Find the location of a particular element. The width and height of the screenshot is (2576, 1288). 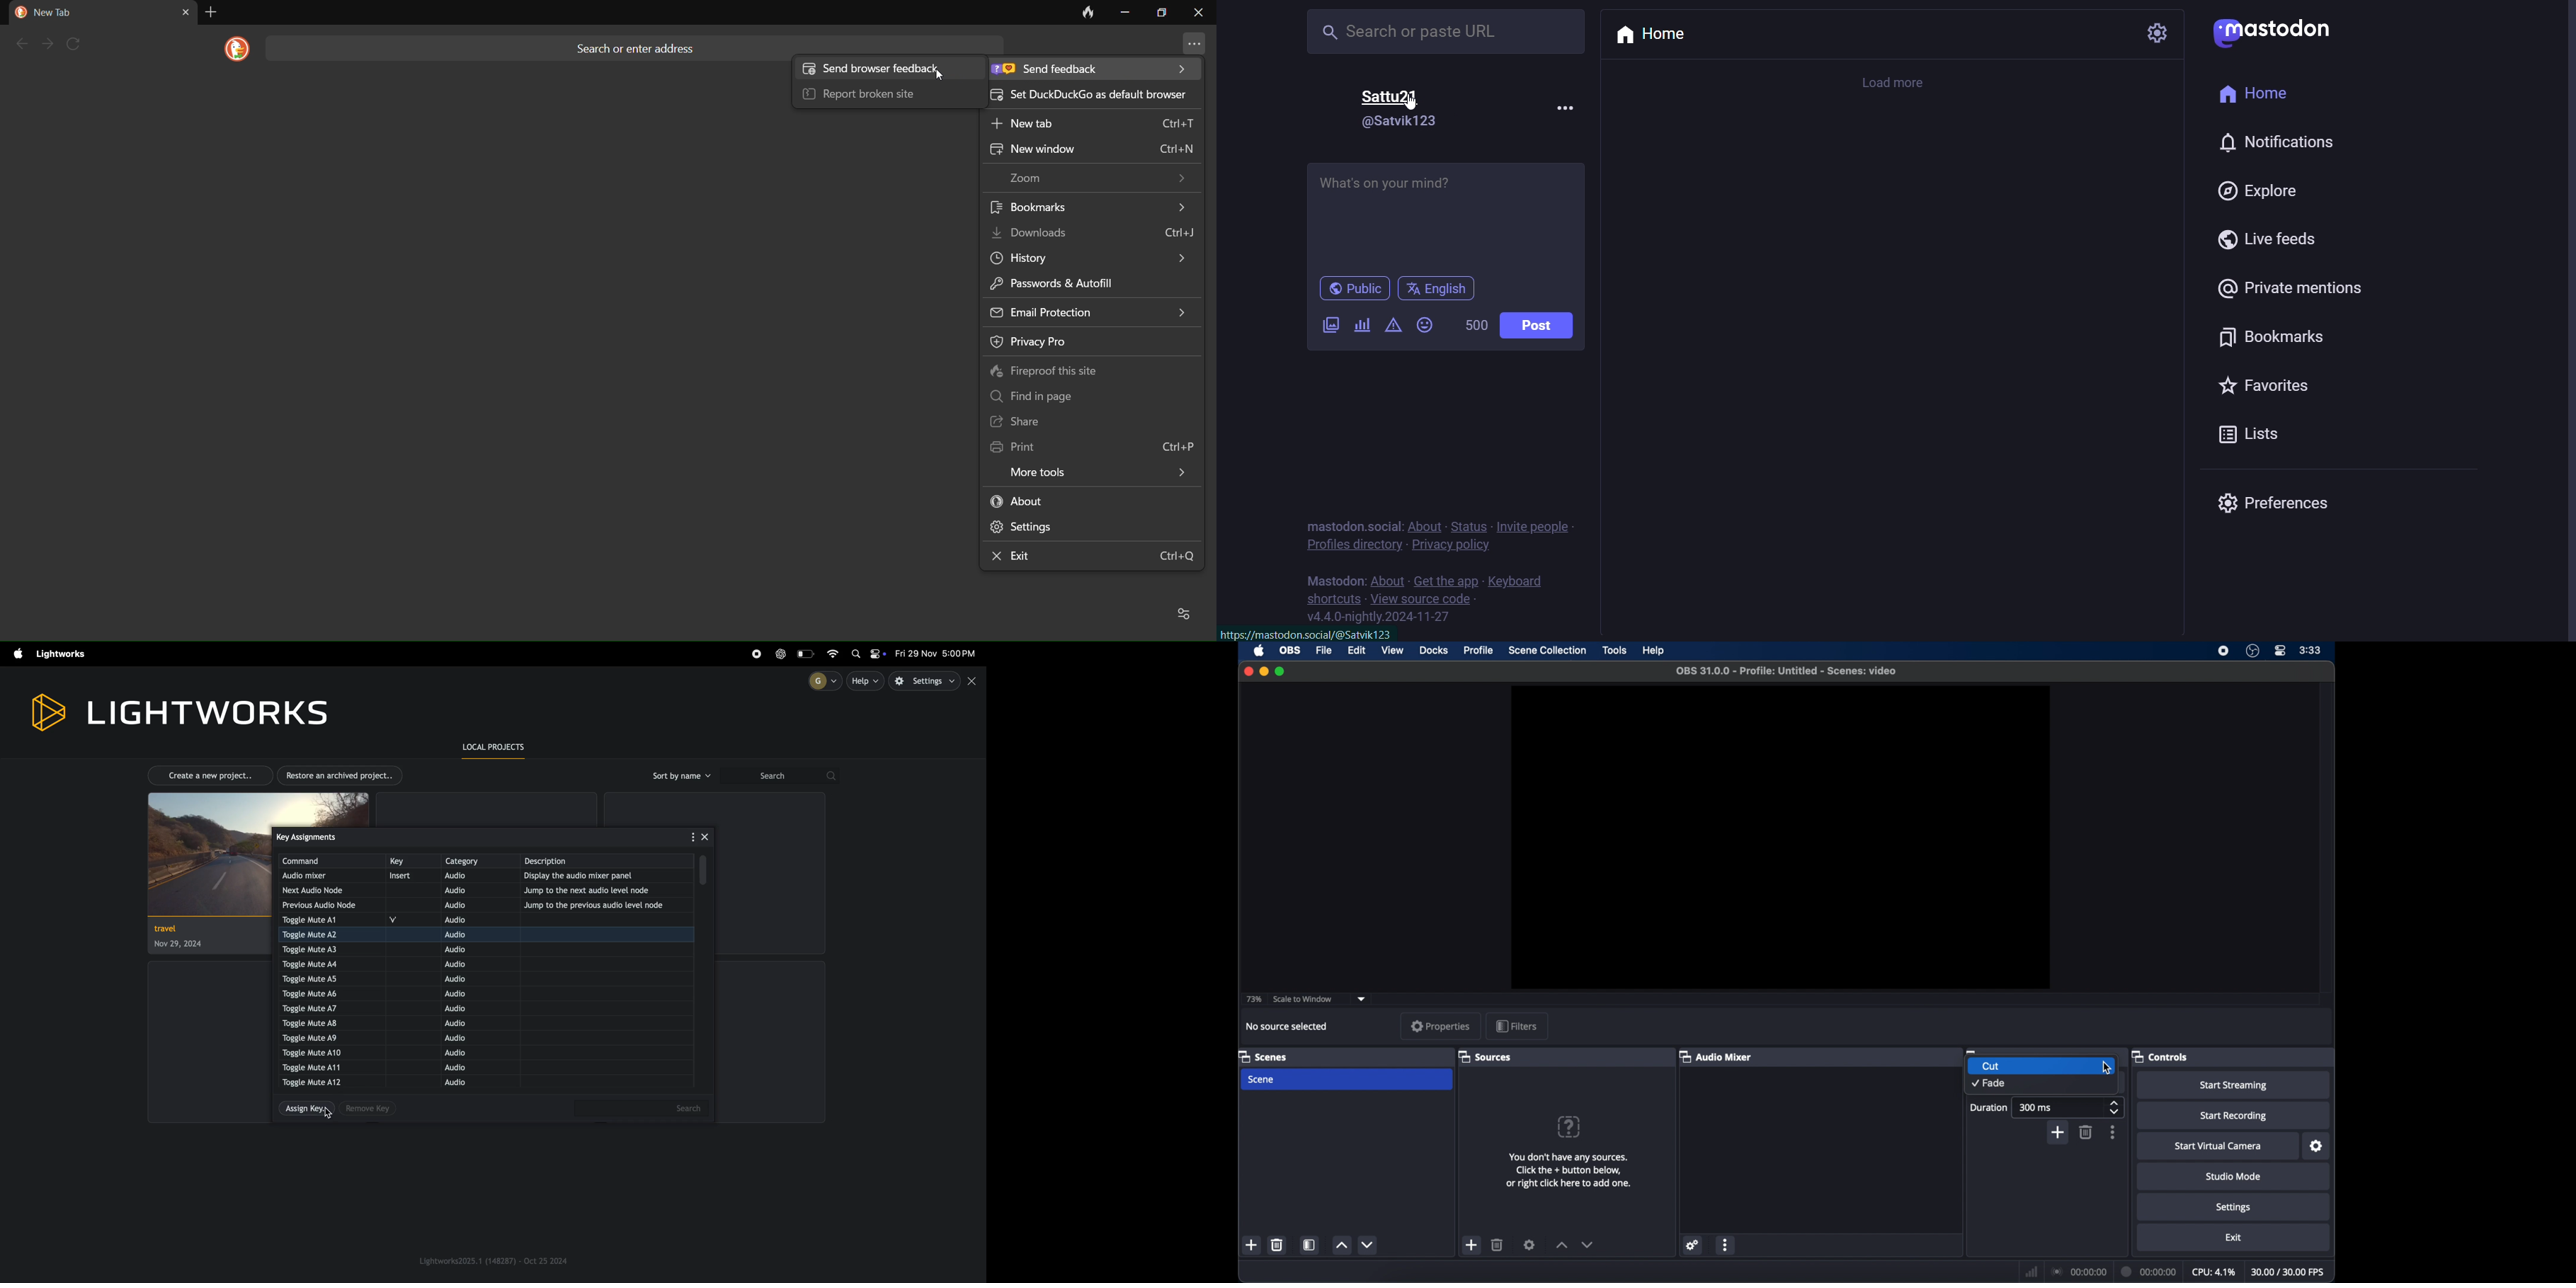

question mark icon is located at coordinates (1570, 1126).